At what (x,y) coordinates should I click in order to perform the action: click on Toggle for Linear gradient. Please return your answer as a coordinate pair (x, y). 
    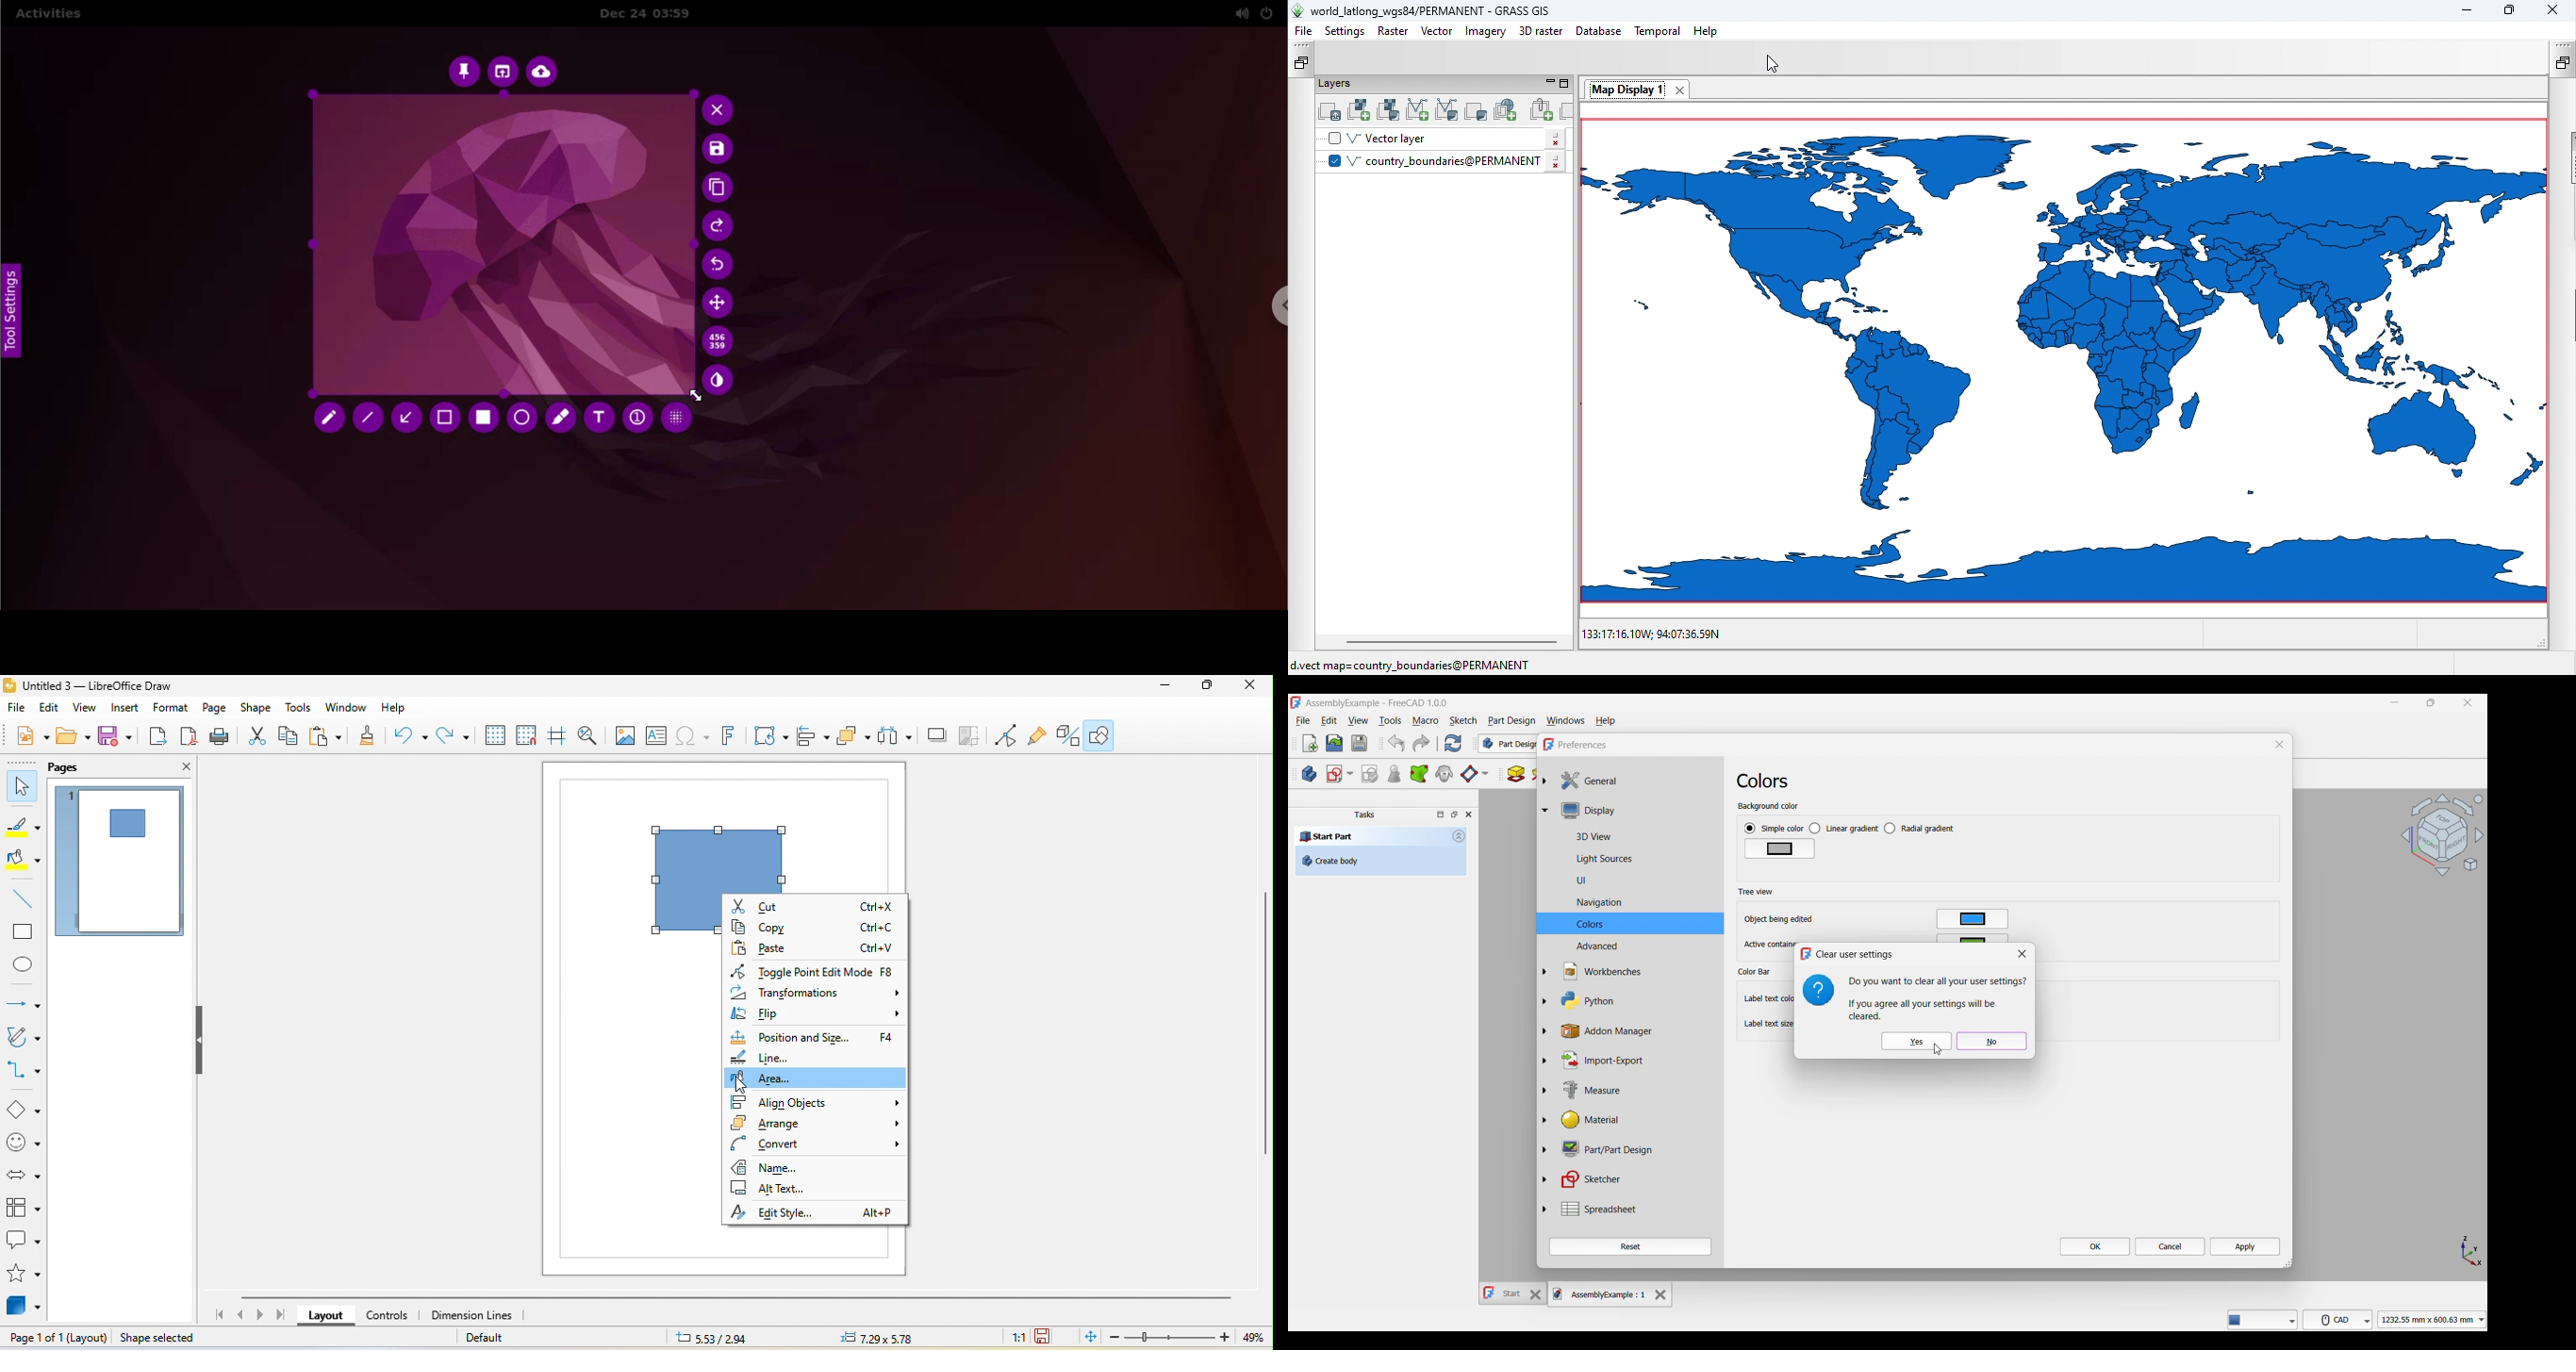
    Looking at the image, I should click on (1844, 829).